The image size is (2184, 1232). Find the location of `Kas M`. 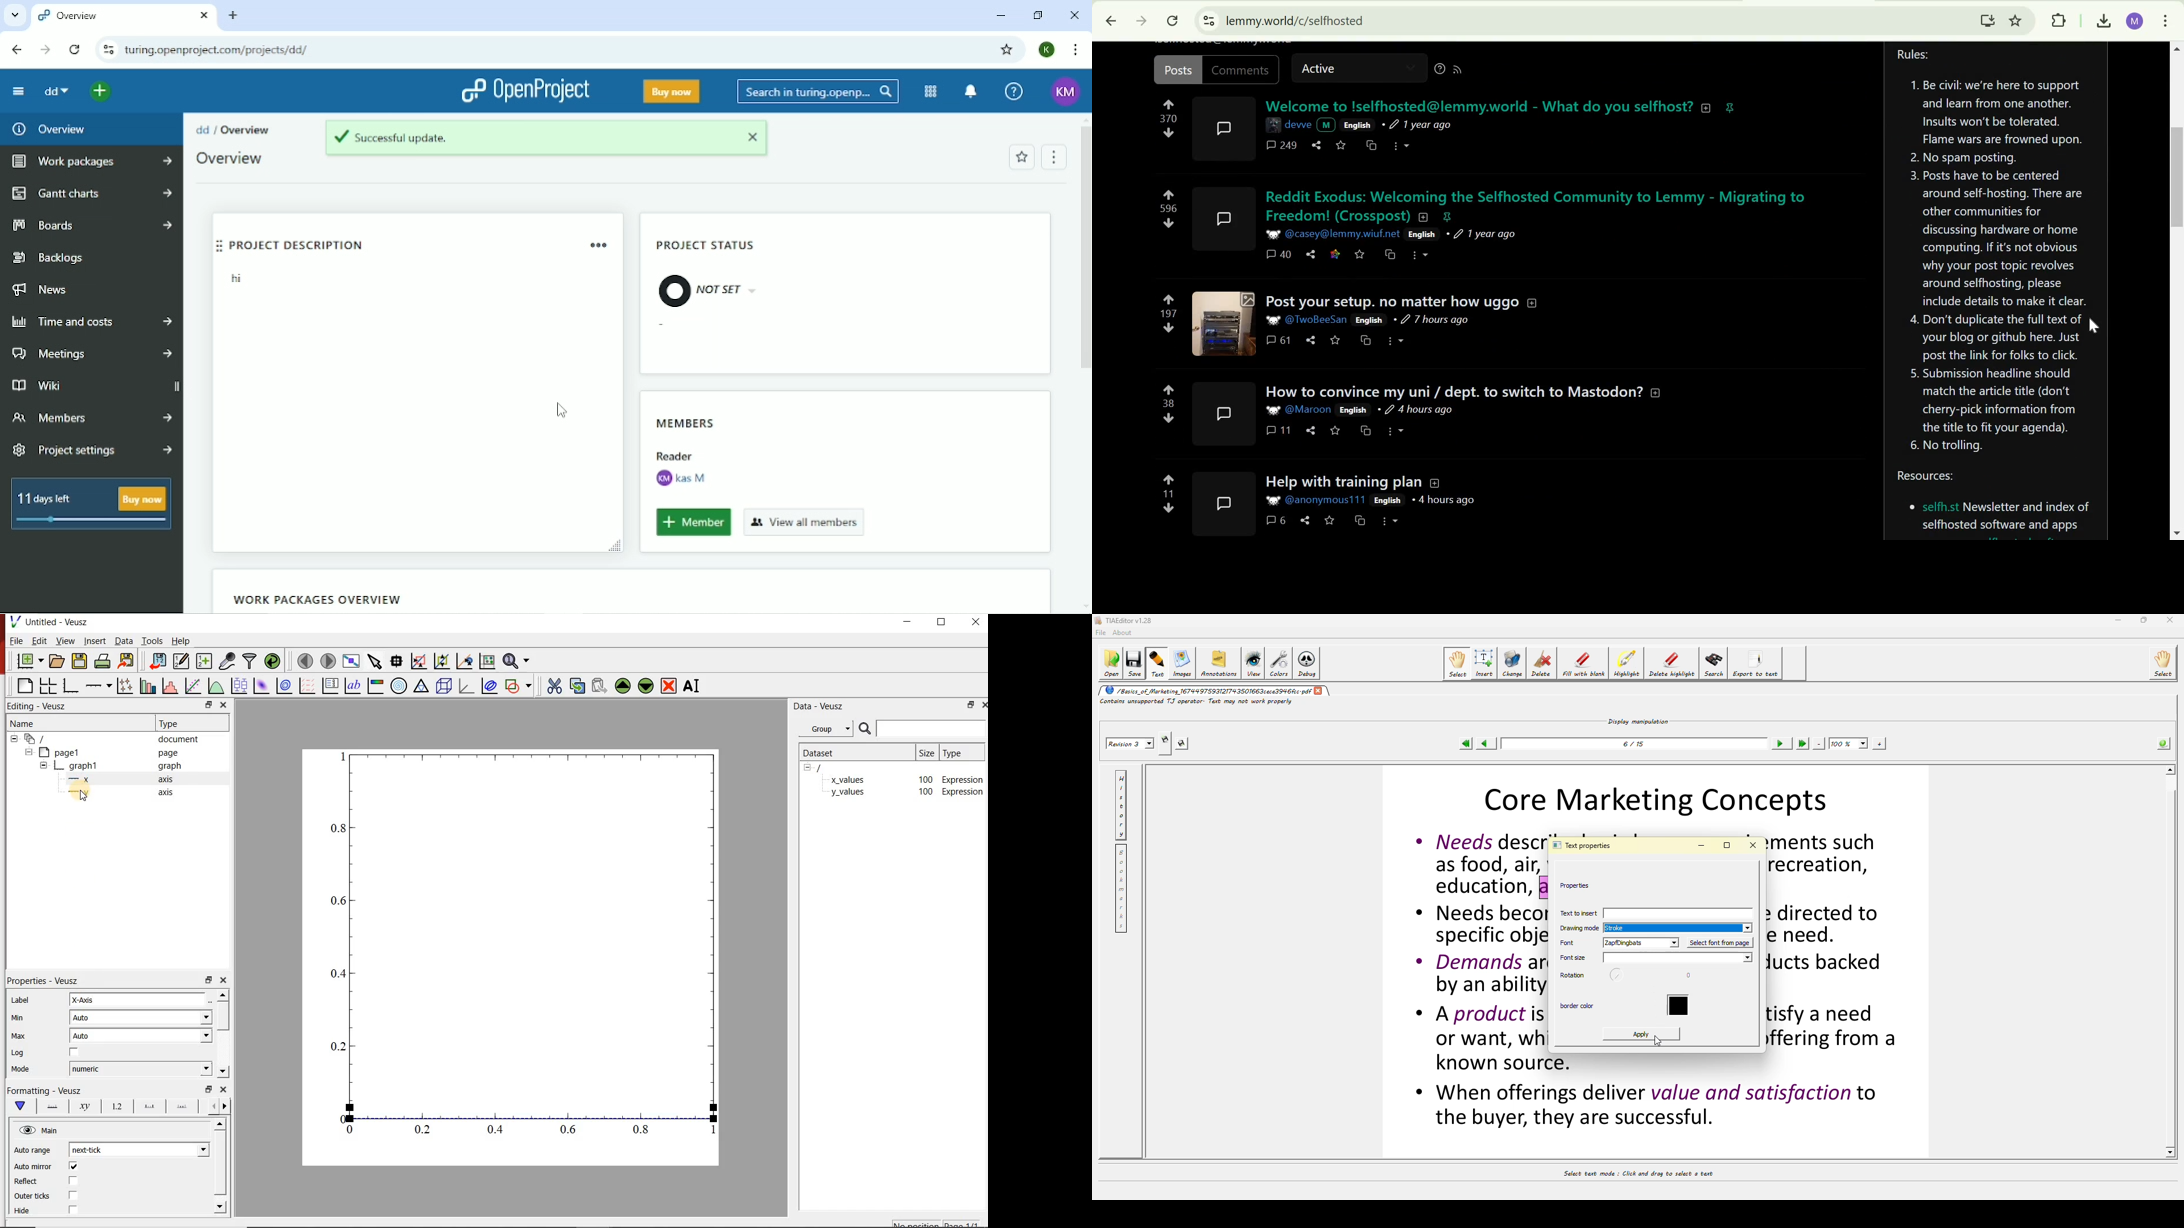

Kas M is located at coordinates (680, 478).